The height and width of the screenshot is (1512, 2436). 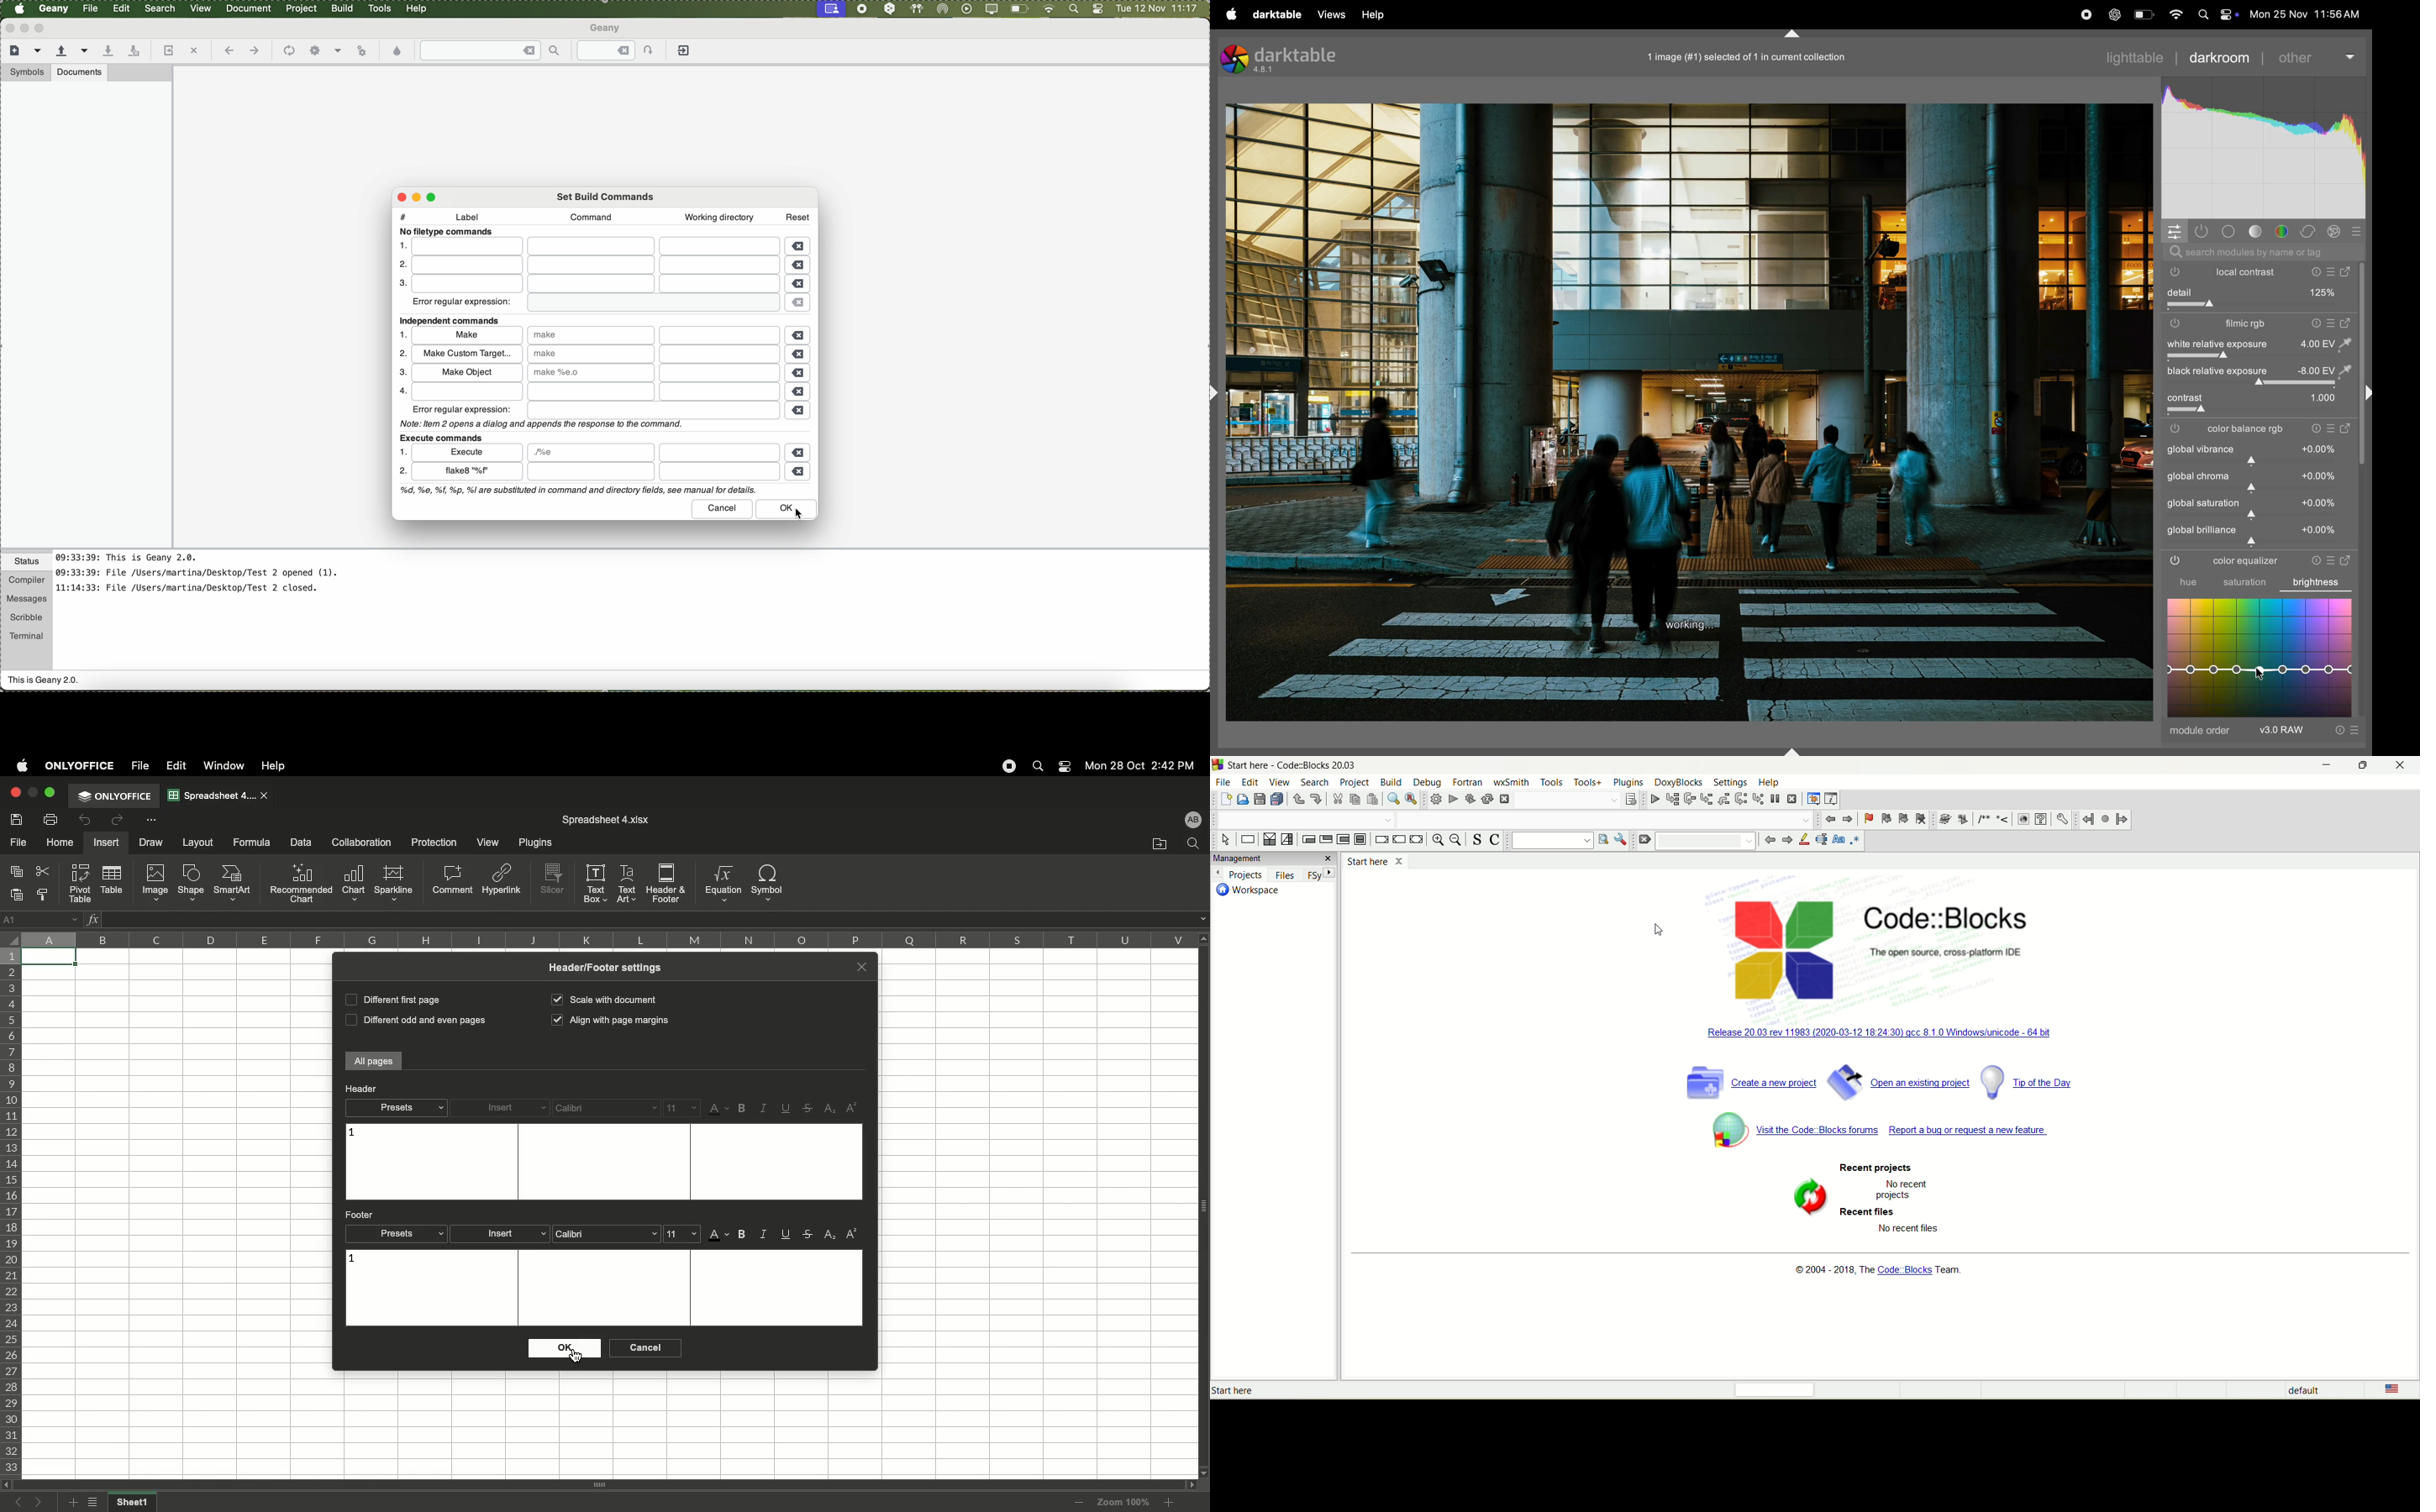 What do you see at coordinates (380, 8) in the screenshot?
I see `tools` at bounding box center [380, 8].